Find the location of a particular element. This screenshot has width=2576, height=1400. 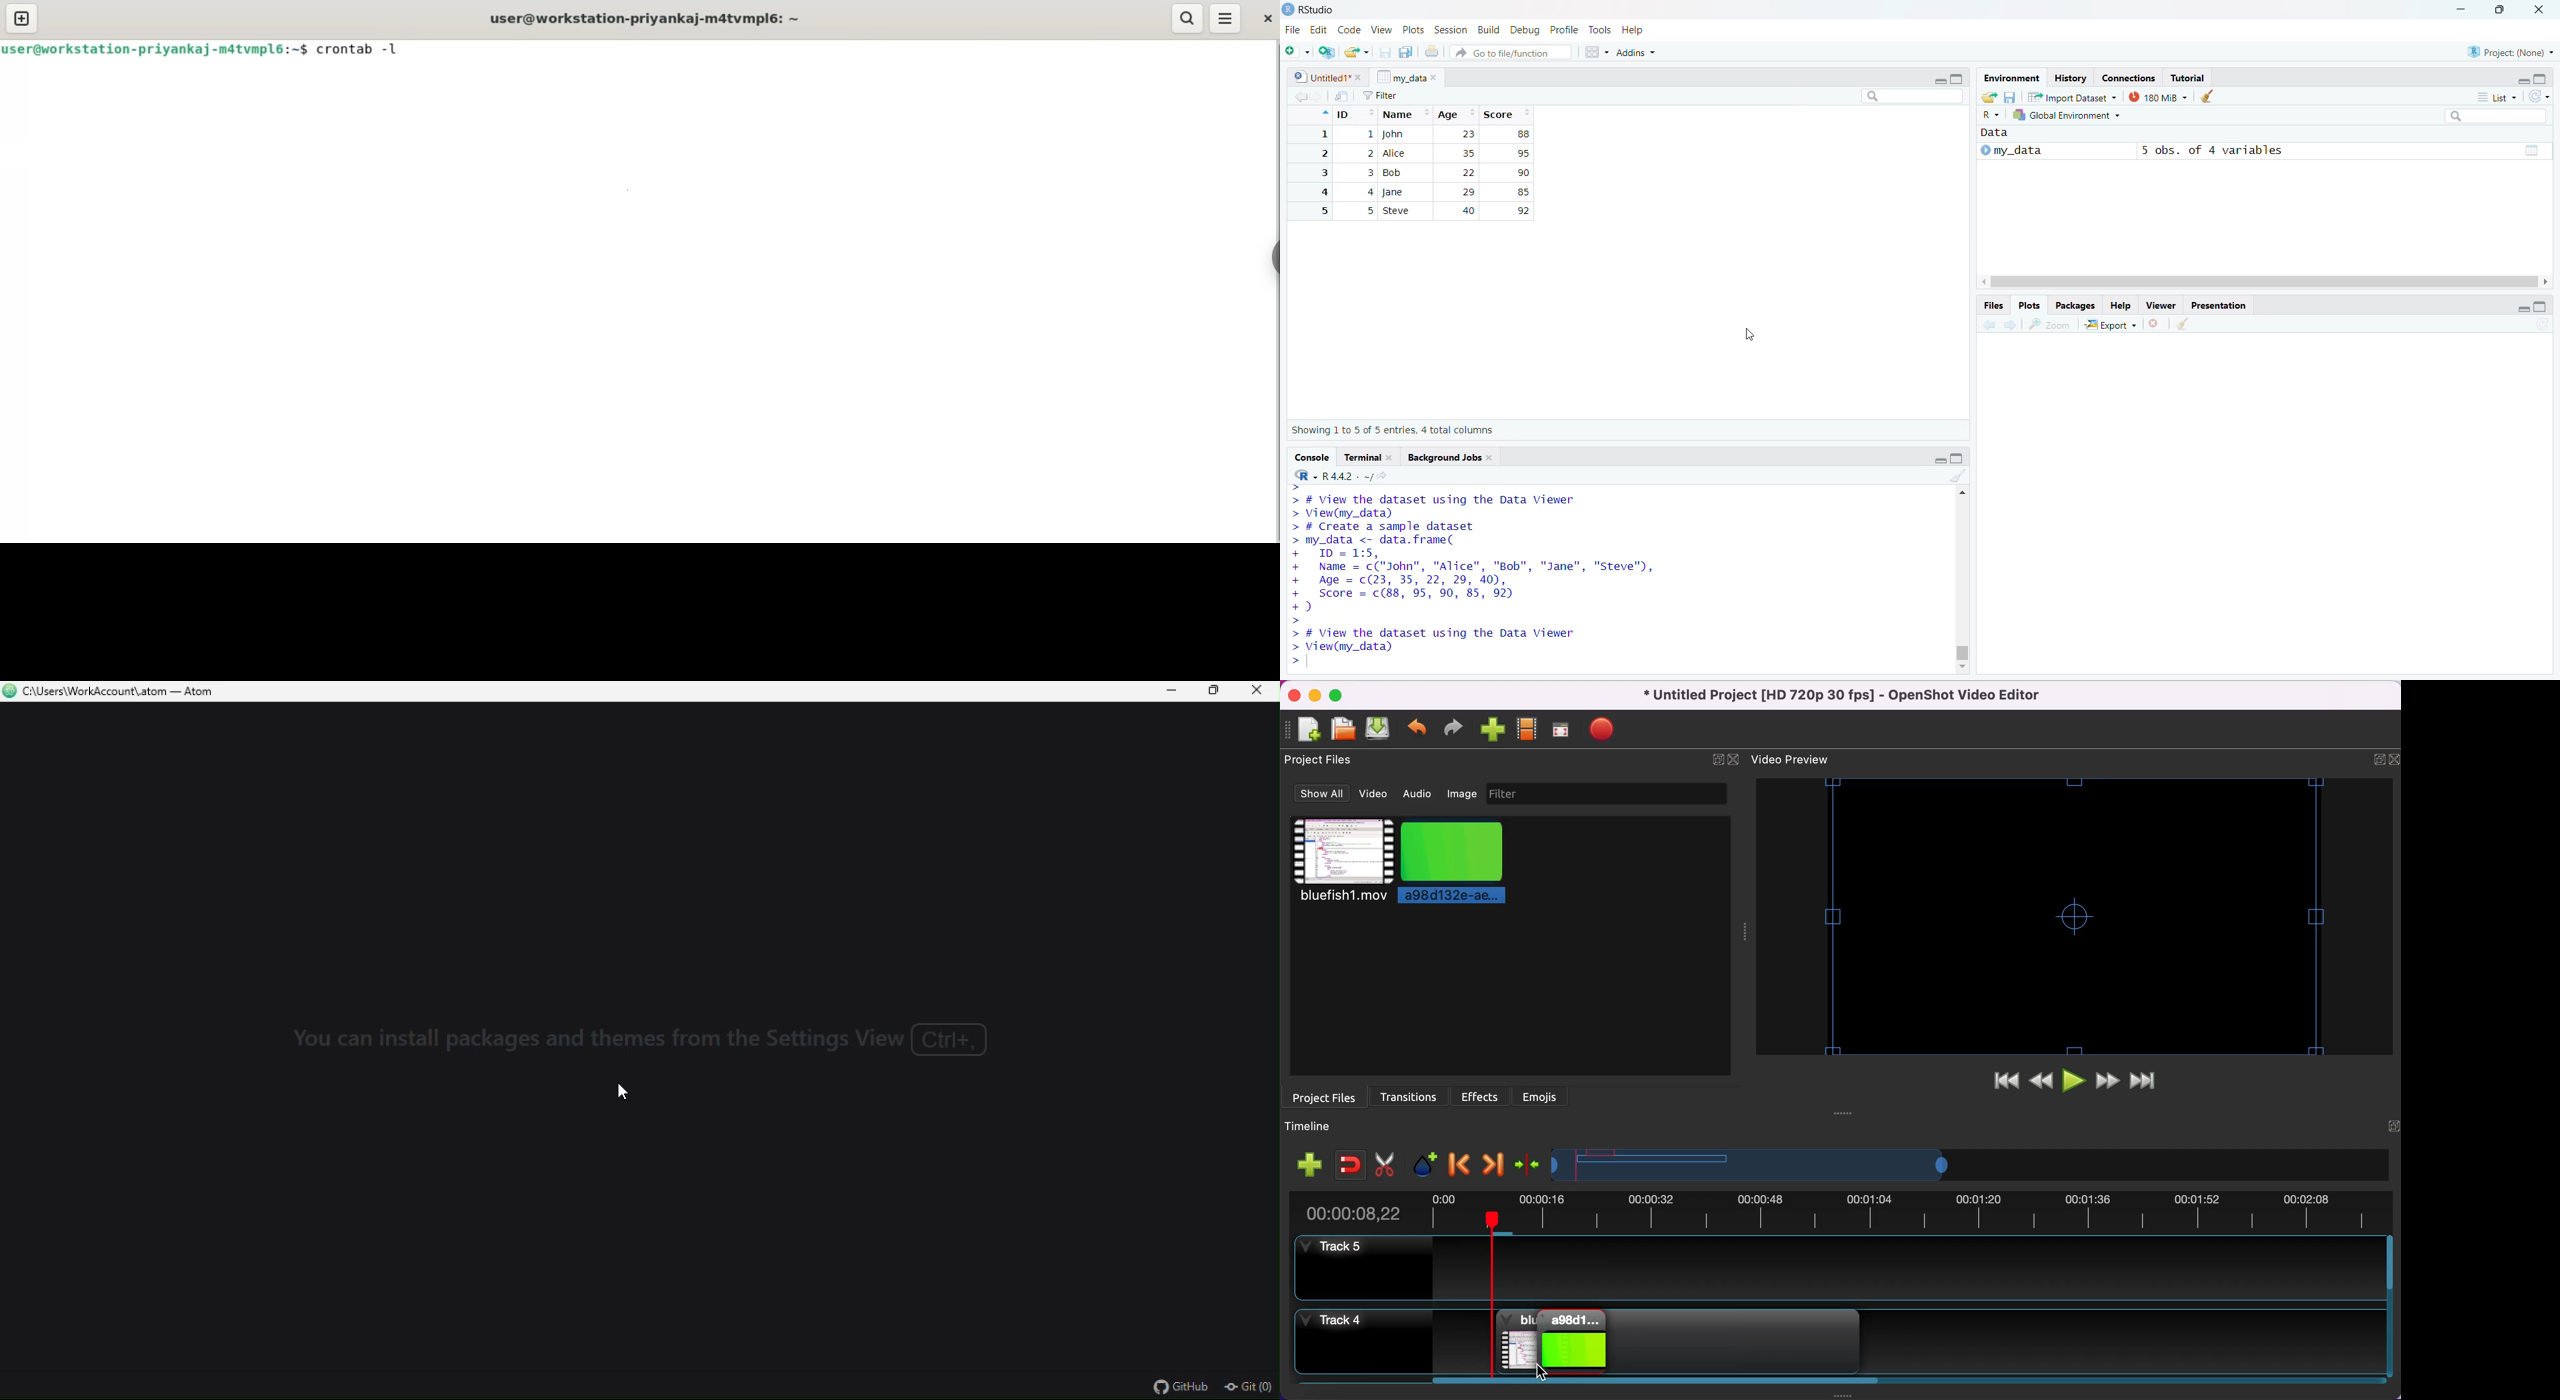

1 John 23 88
2 Alice 35 95
3 Bob 22 90
4 Jane 29 85
5 Steve 40 92 is located at coordinates (1449, 173).